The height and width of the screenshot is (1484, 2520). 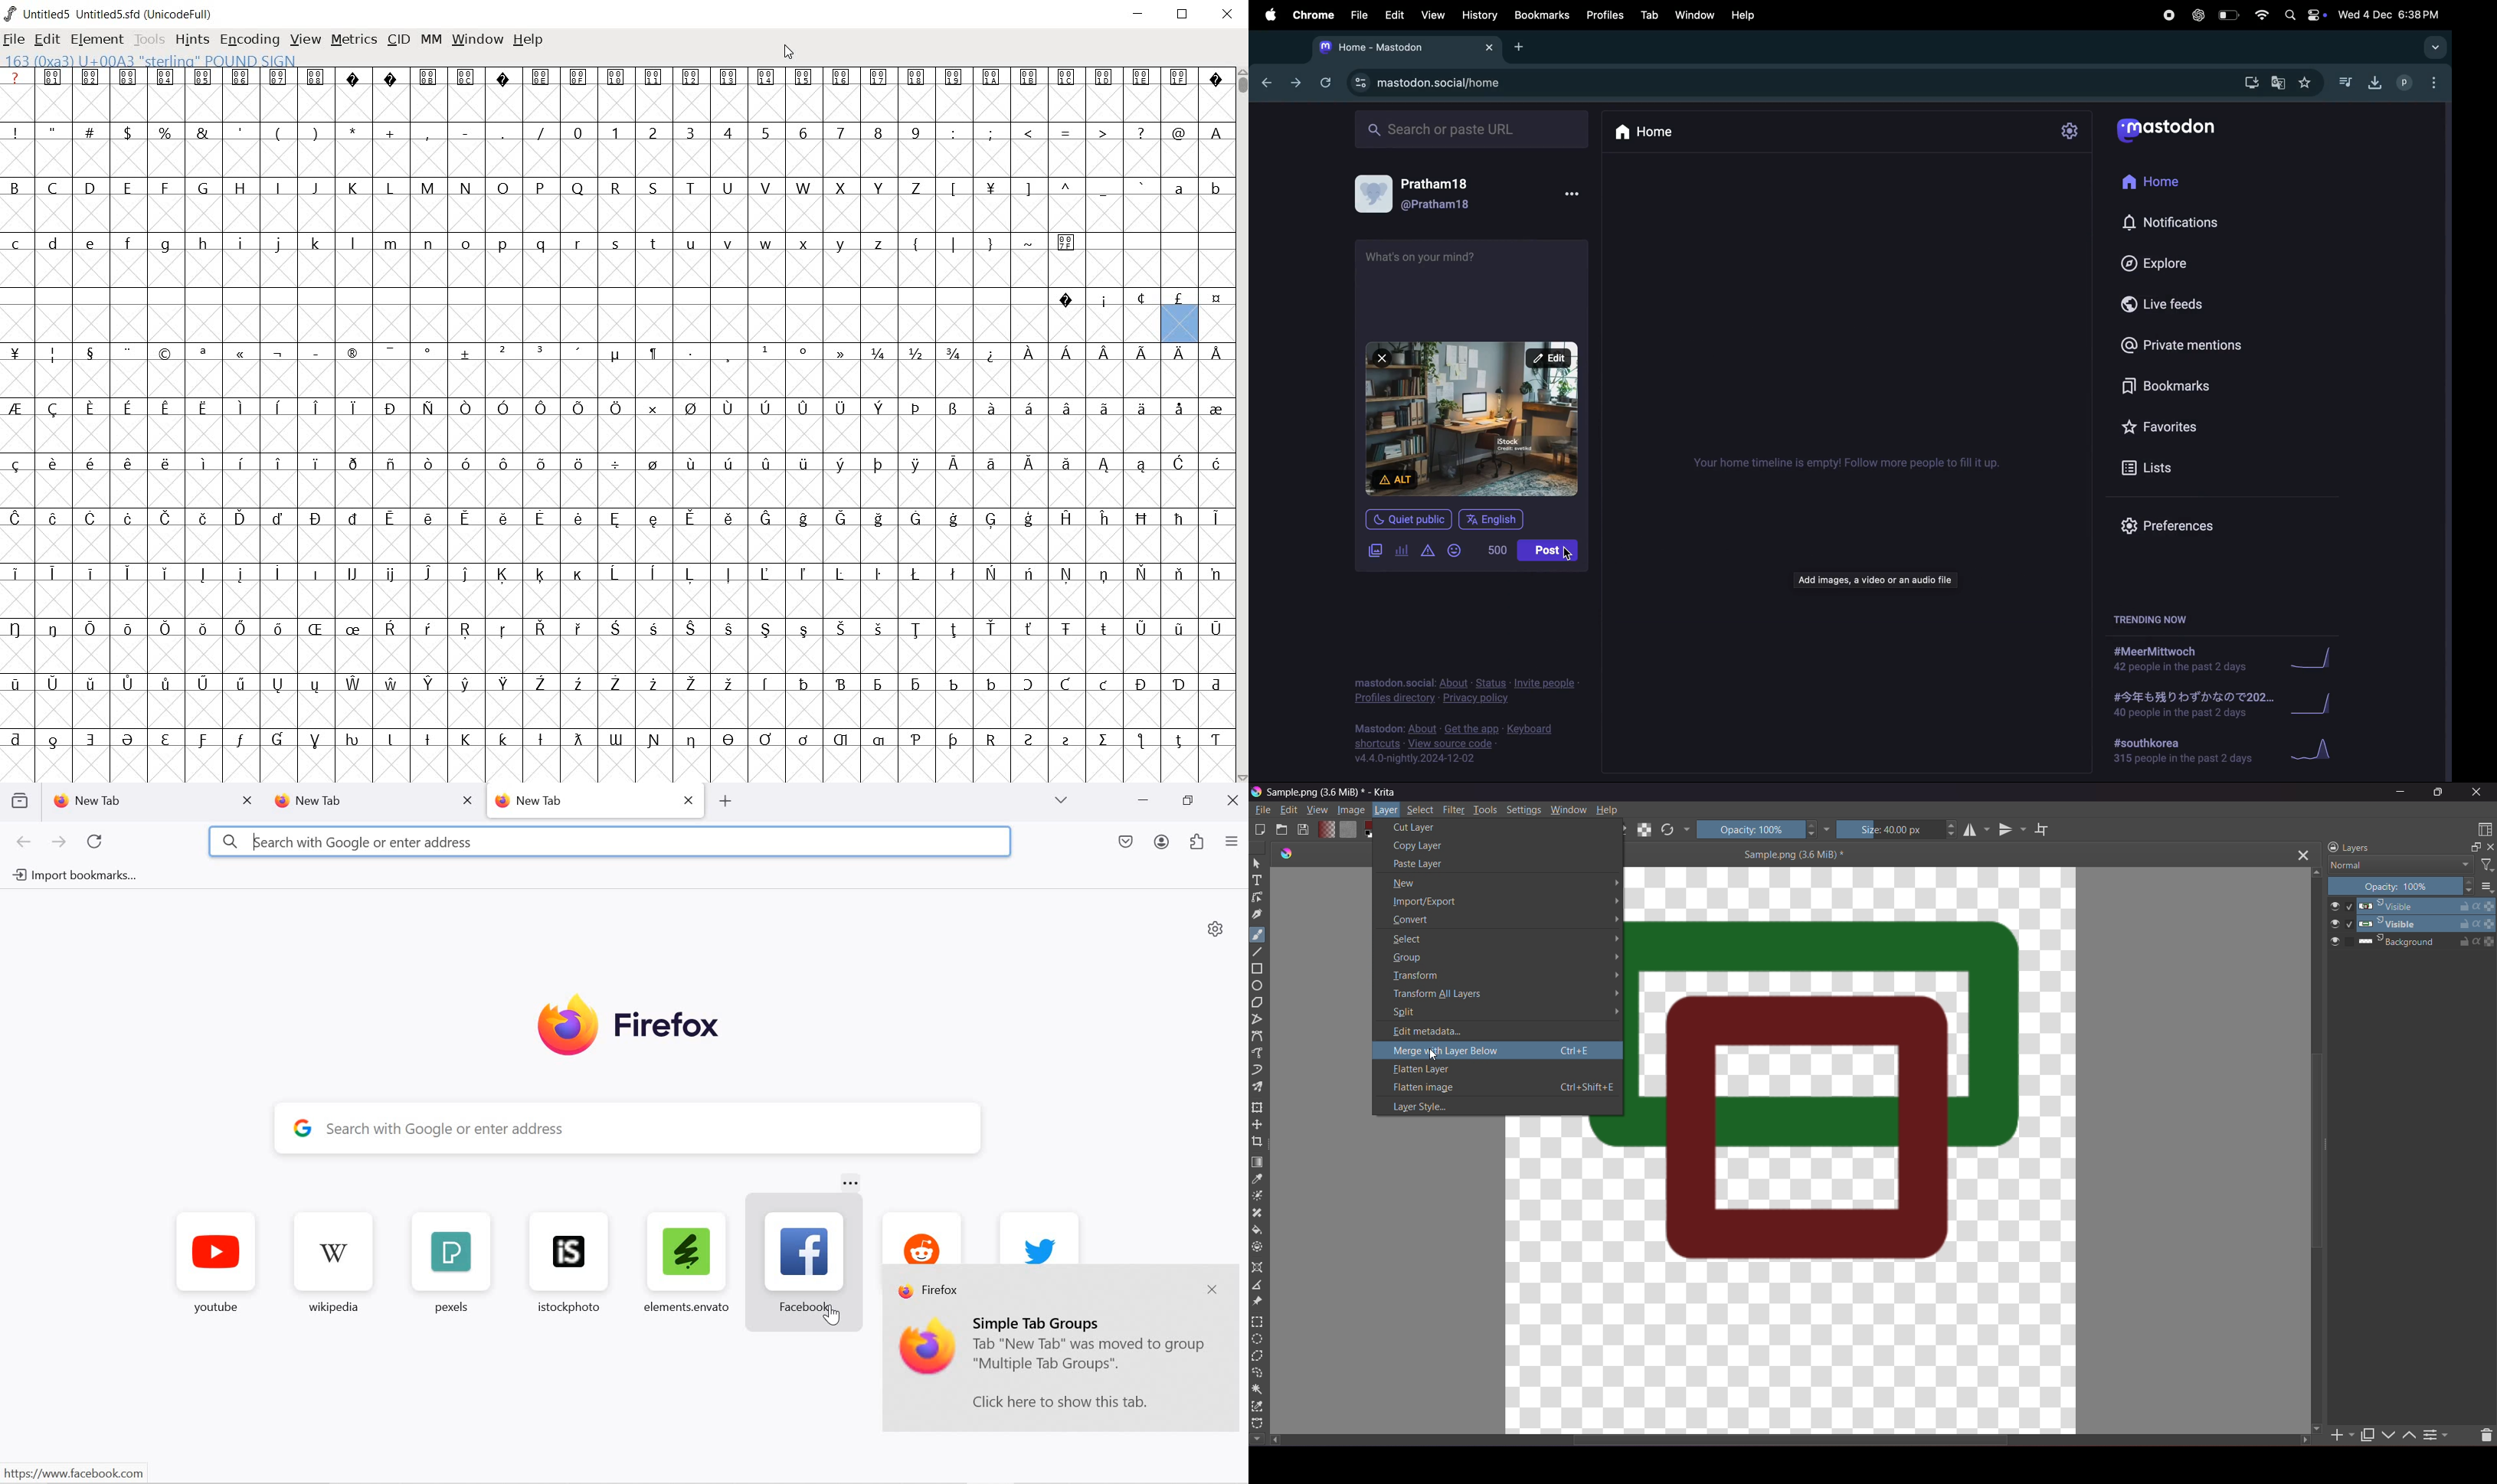 I want to click on Graph, so click(x=2320, y=704).